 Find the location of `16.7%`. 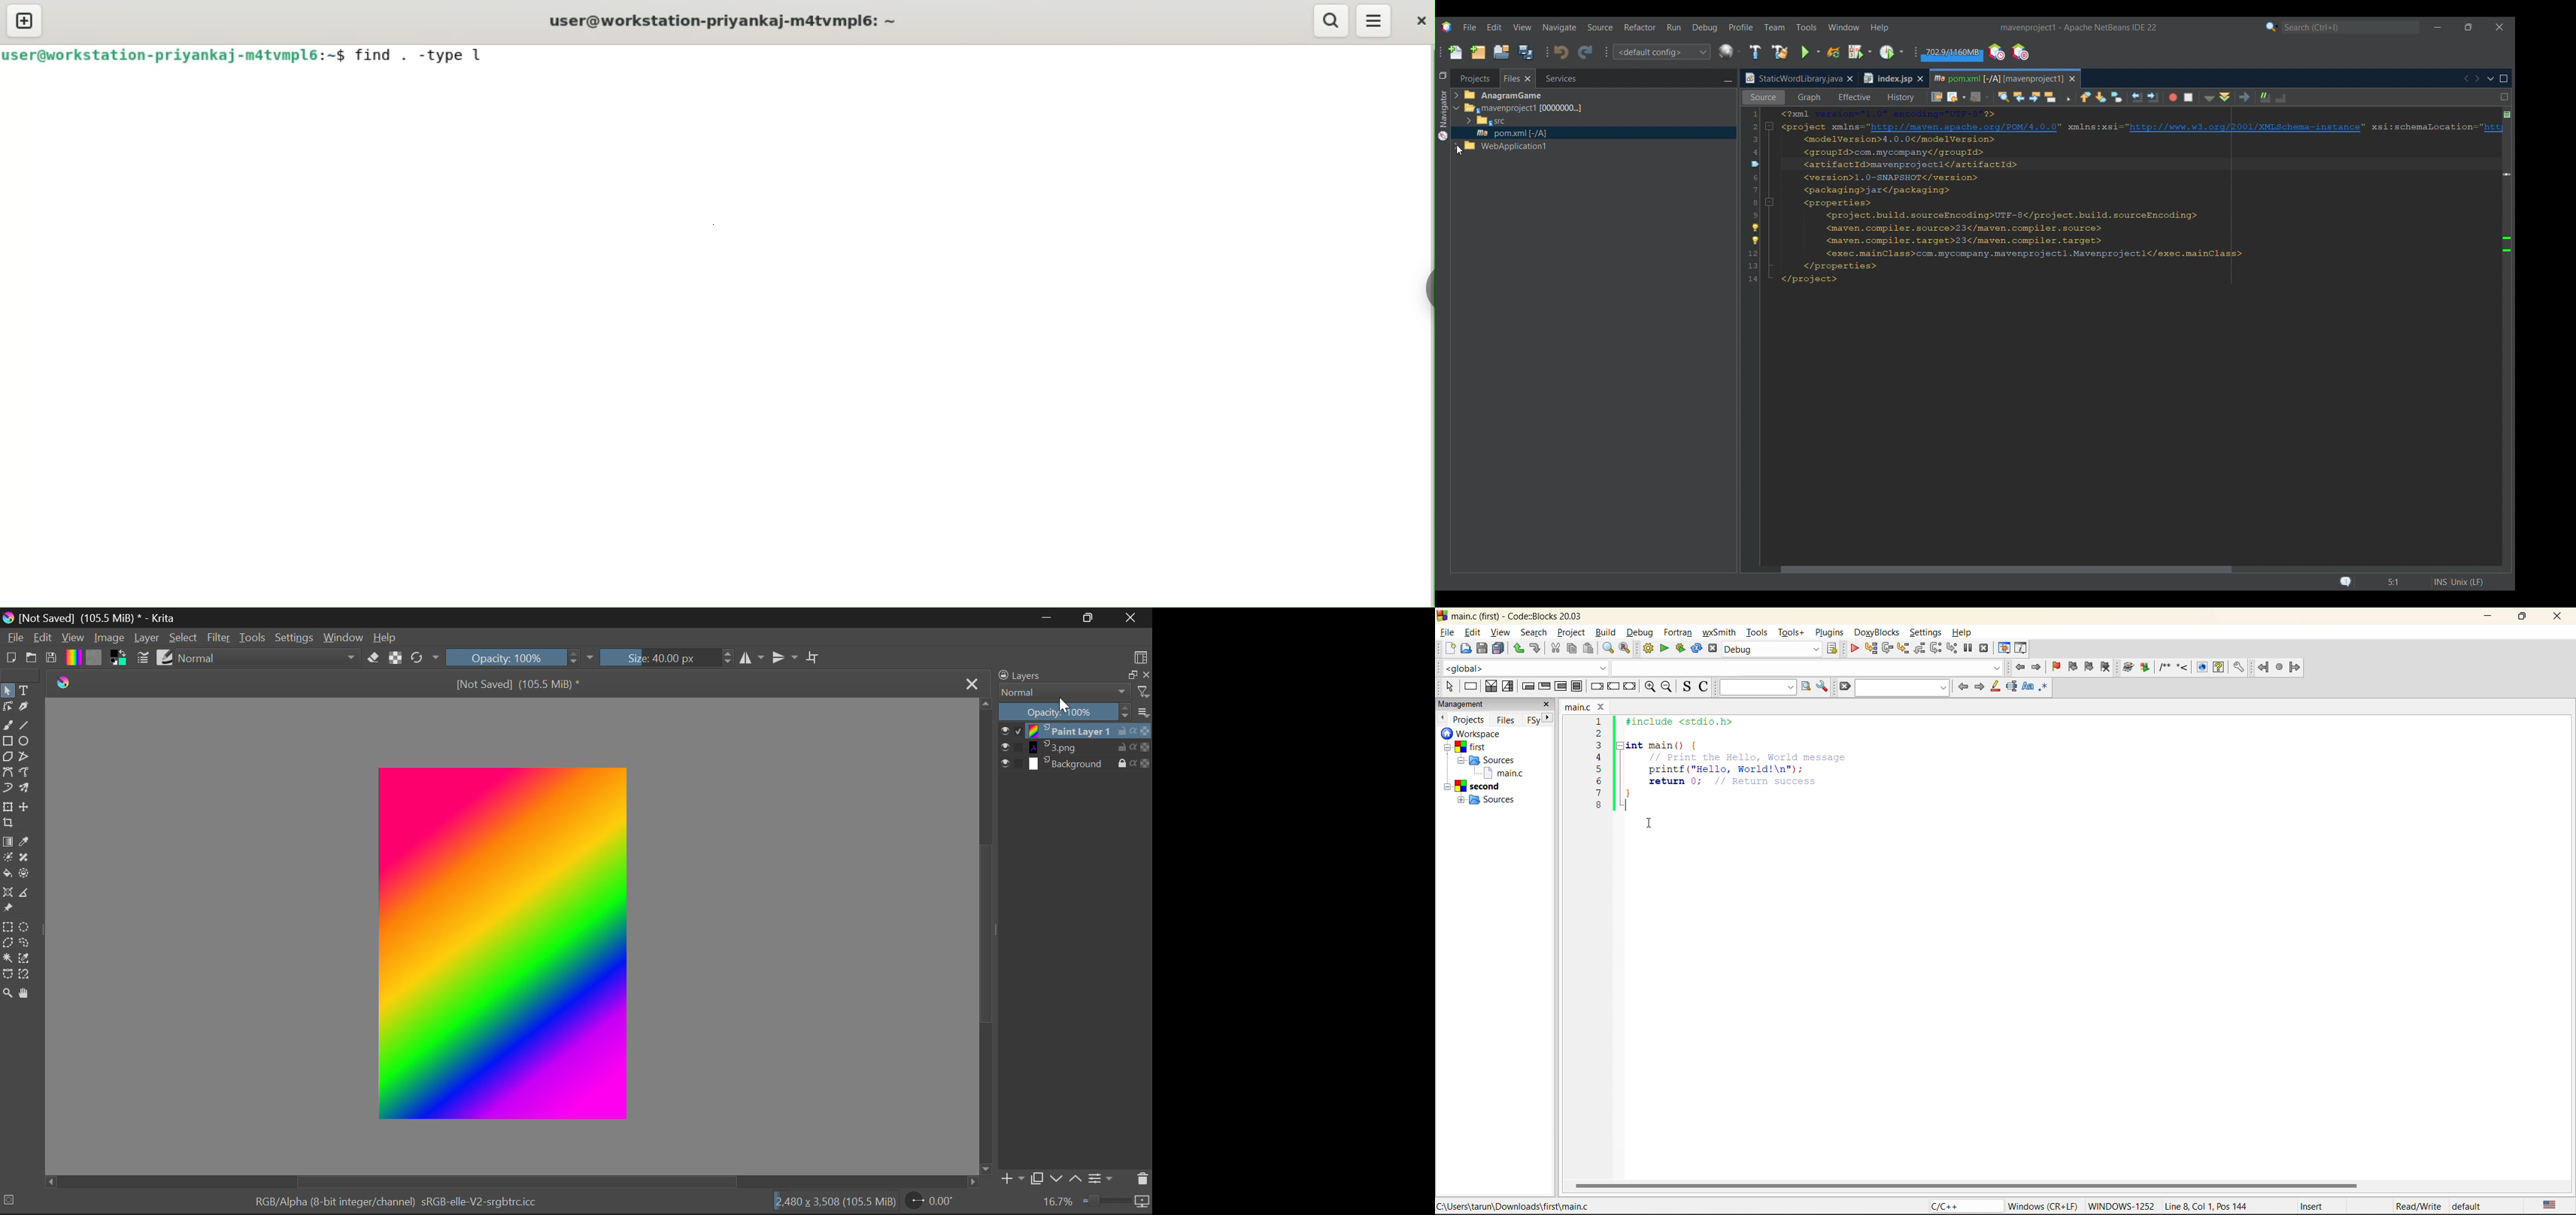

16.7% is located at coordinates (1057, 1201).